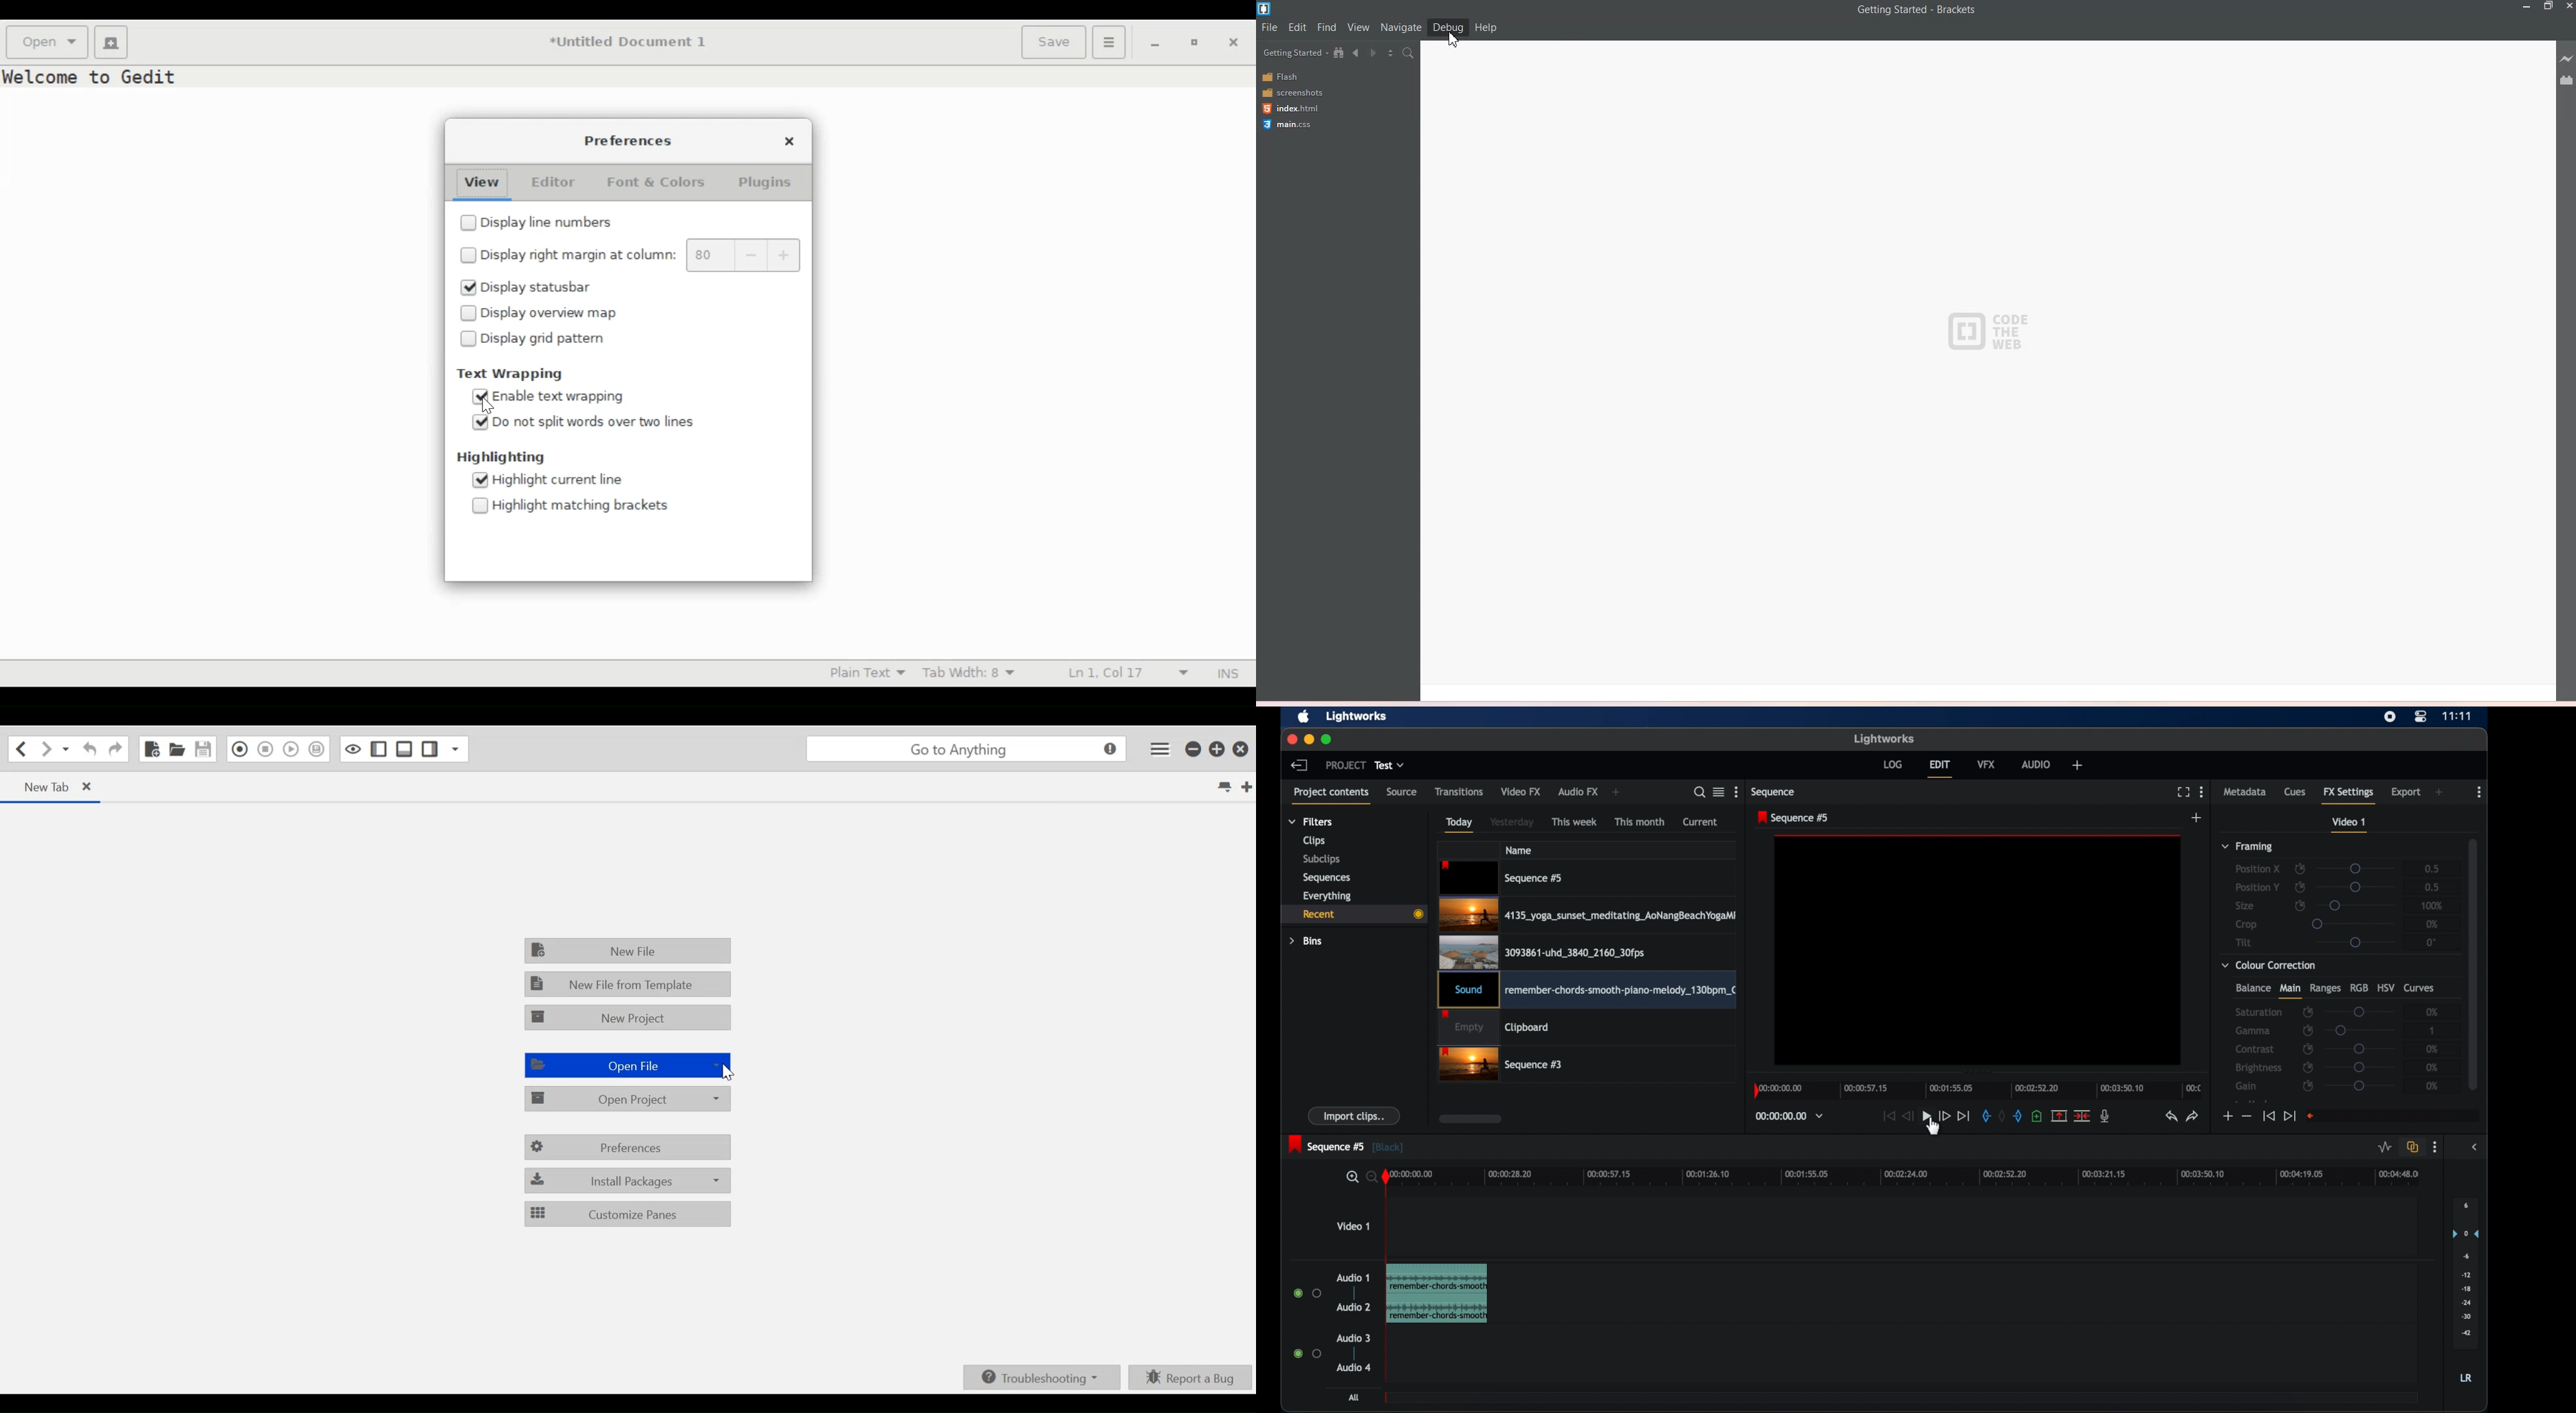 The width and height of the screenshot is (2576, 1428). I want to click on scroll bar, so click(2473, 963).